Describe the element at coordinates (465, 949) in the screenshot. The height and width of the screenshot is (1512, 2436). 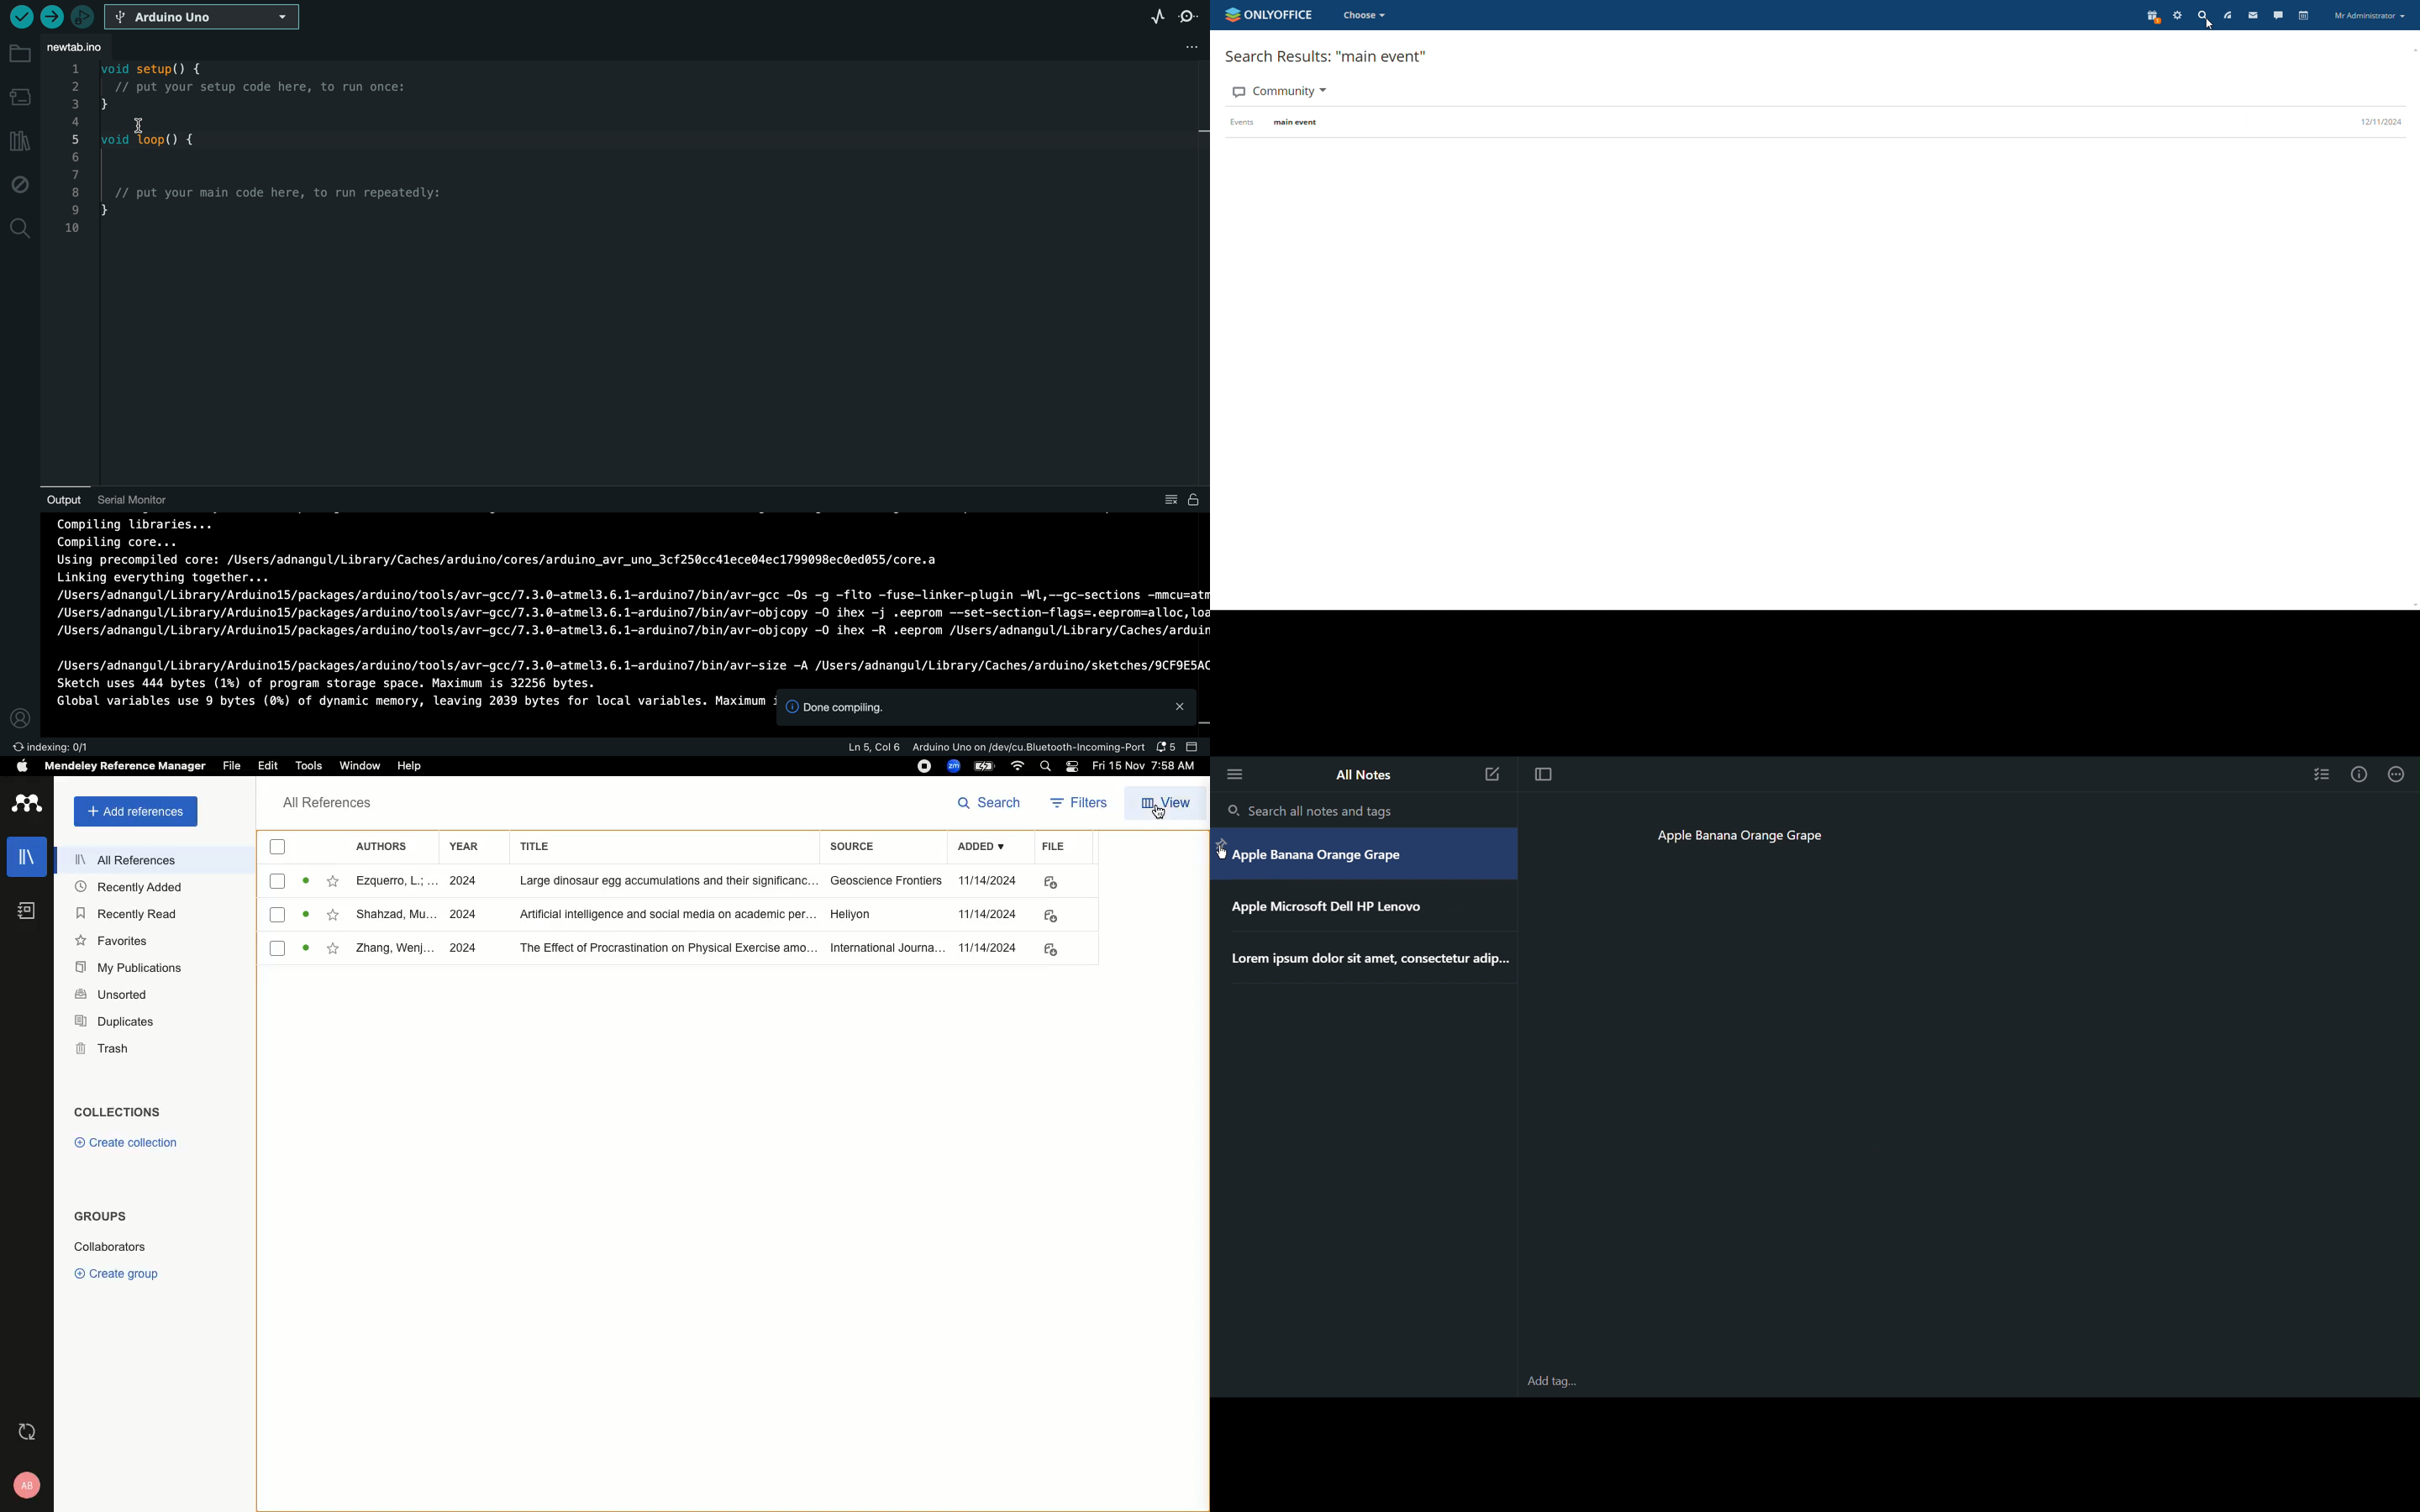
I see `2024` at that location.